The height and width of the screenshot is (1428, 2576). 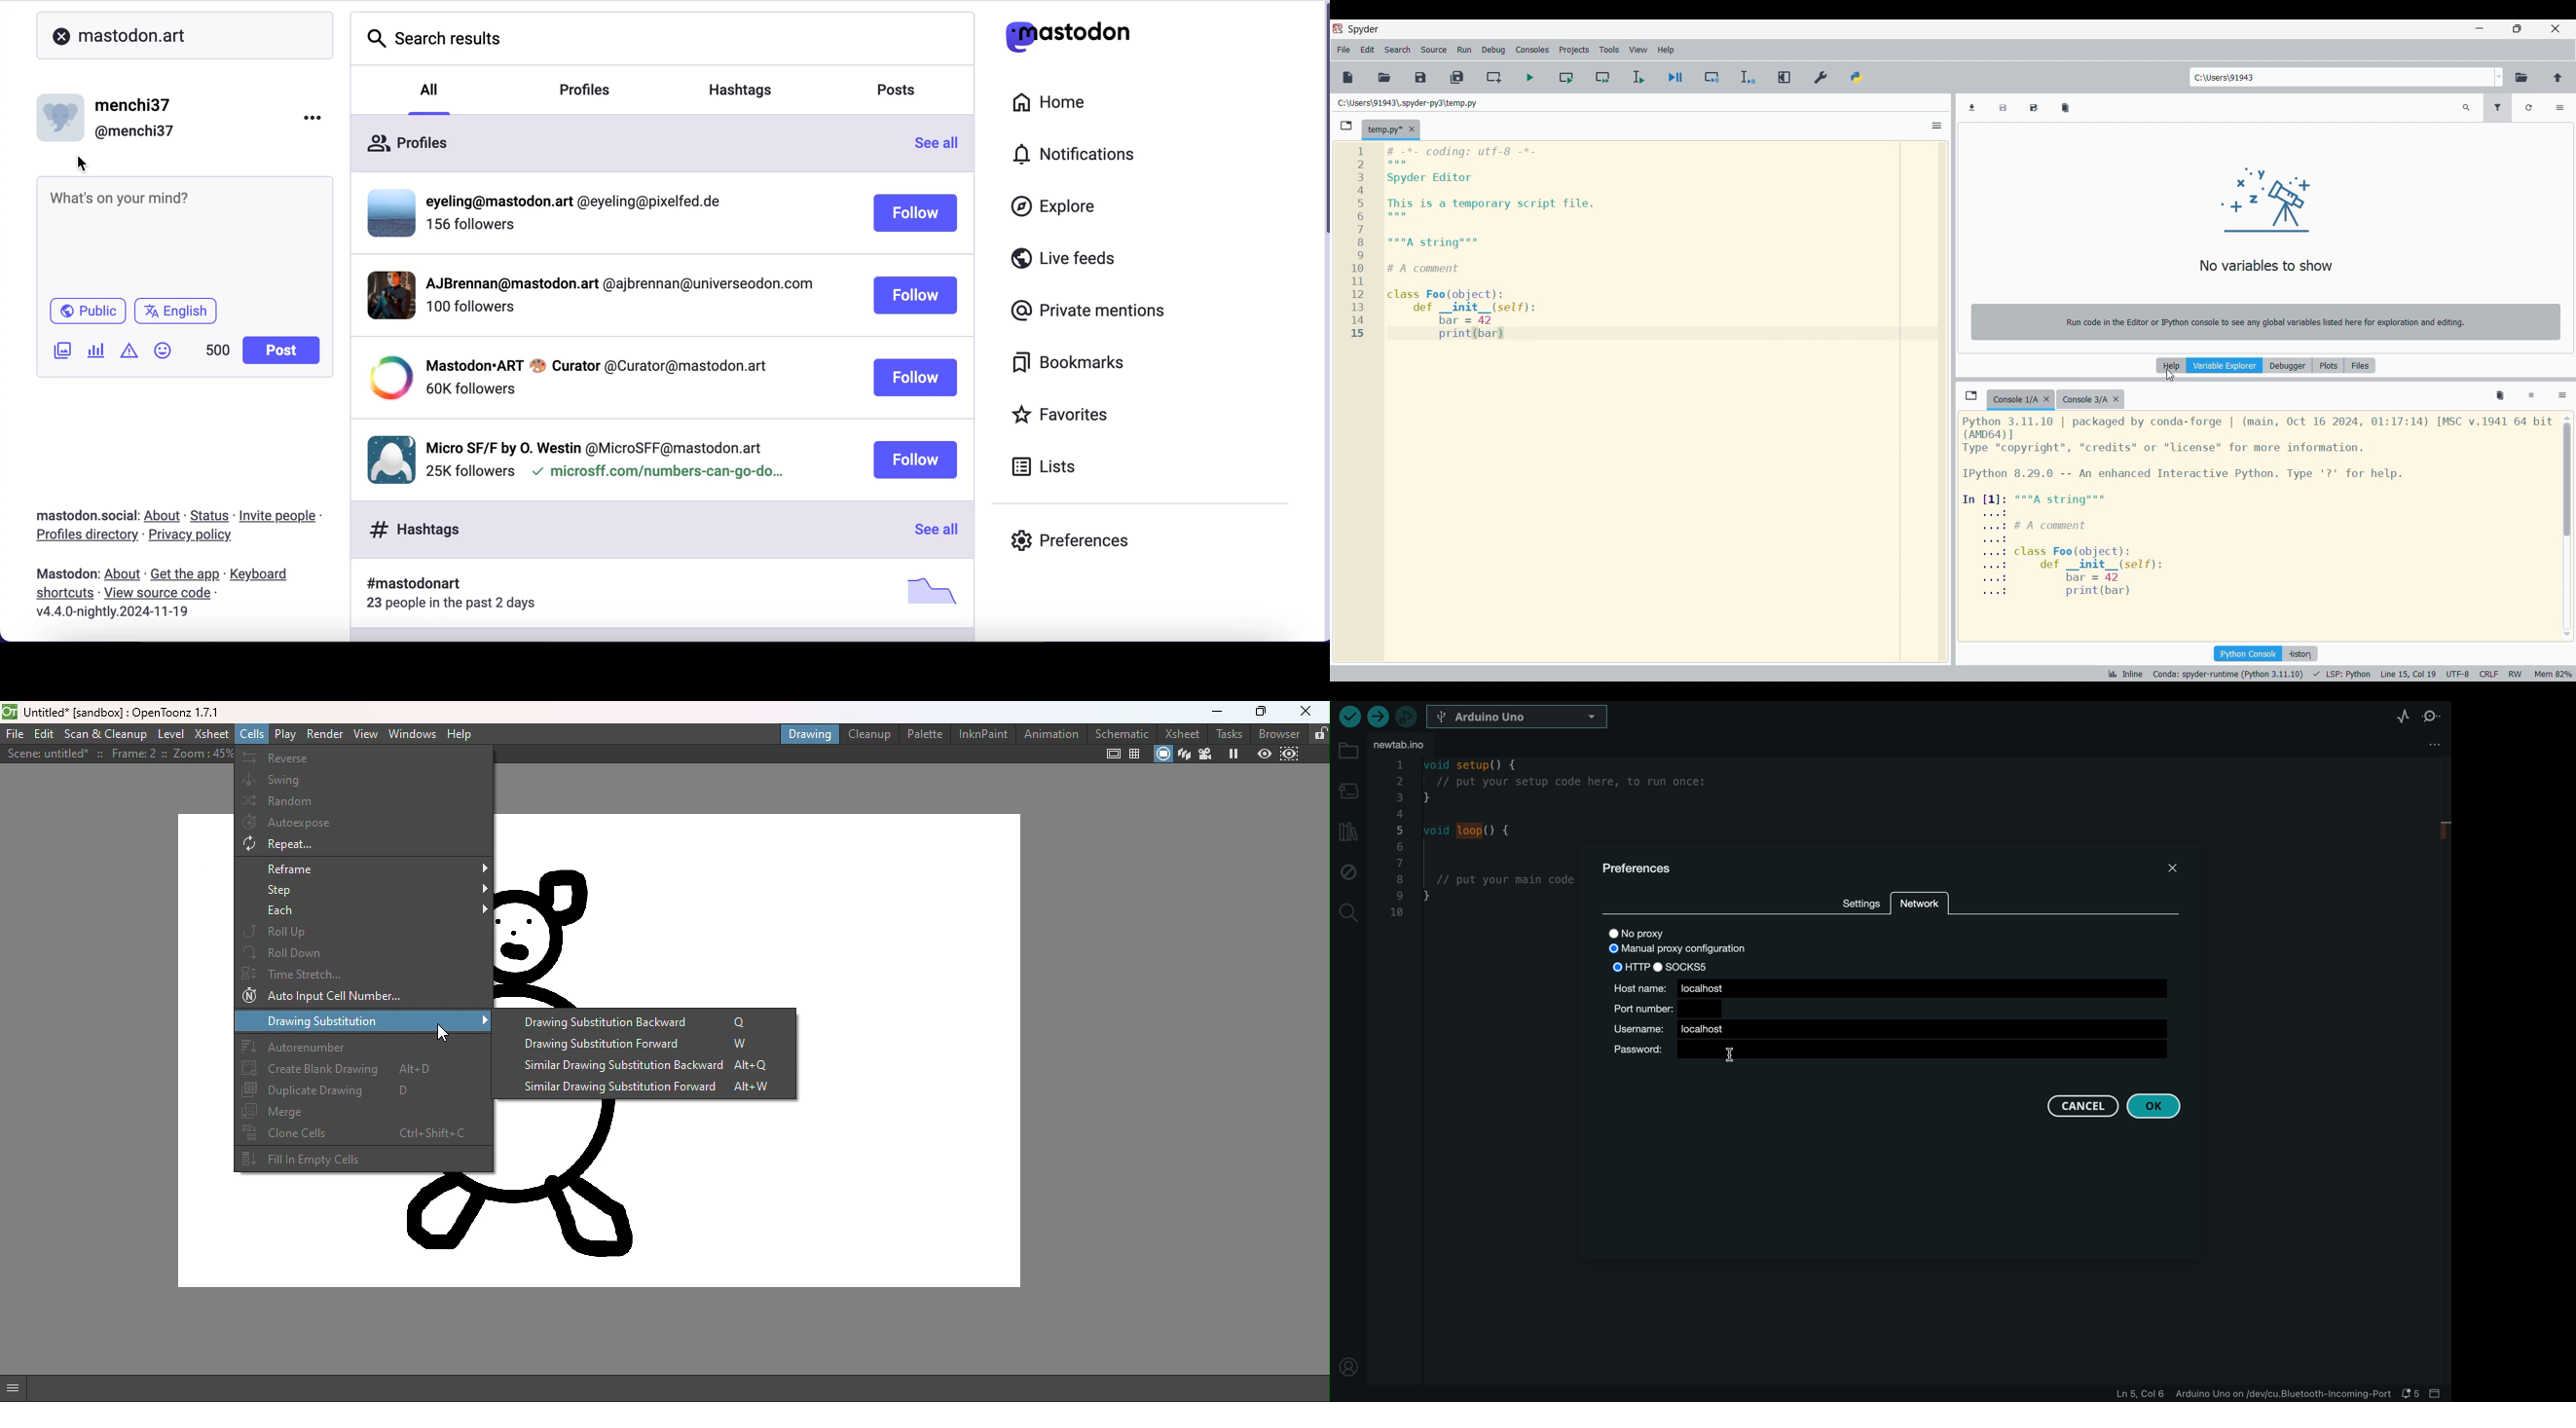 I want to click on PYTHONPATH manager, so click(x=1857, y=77).